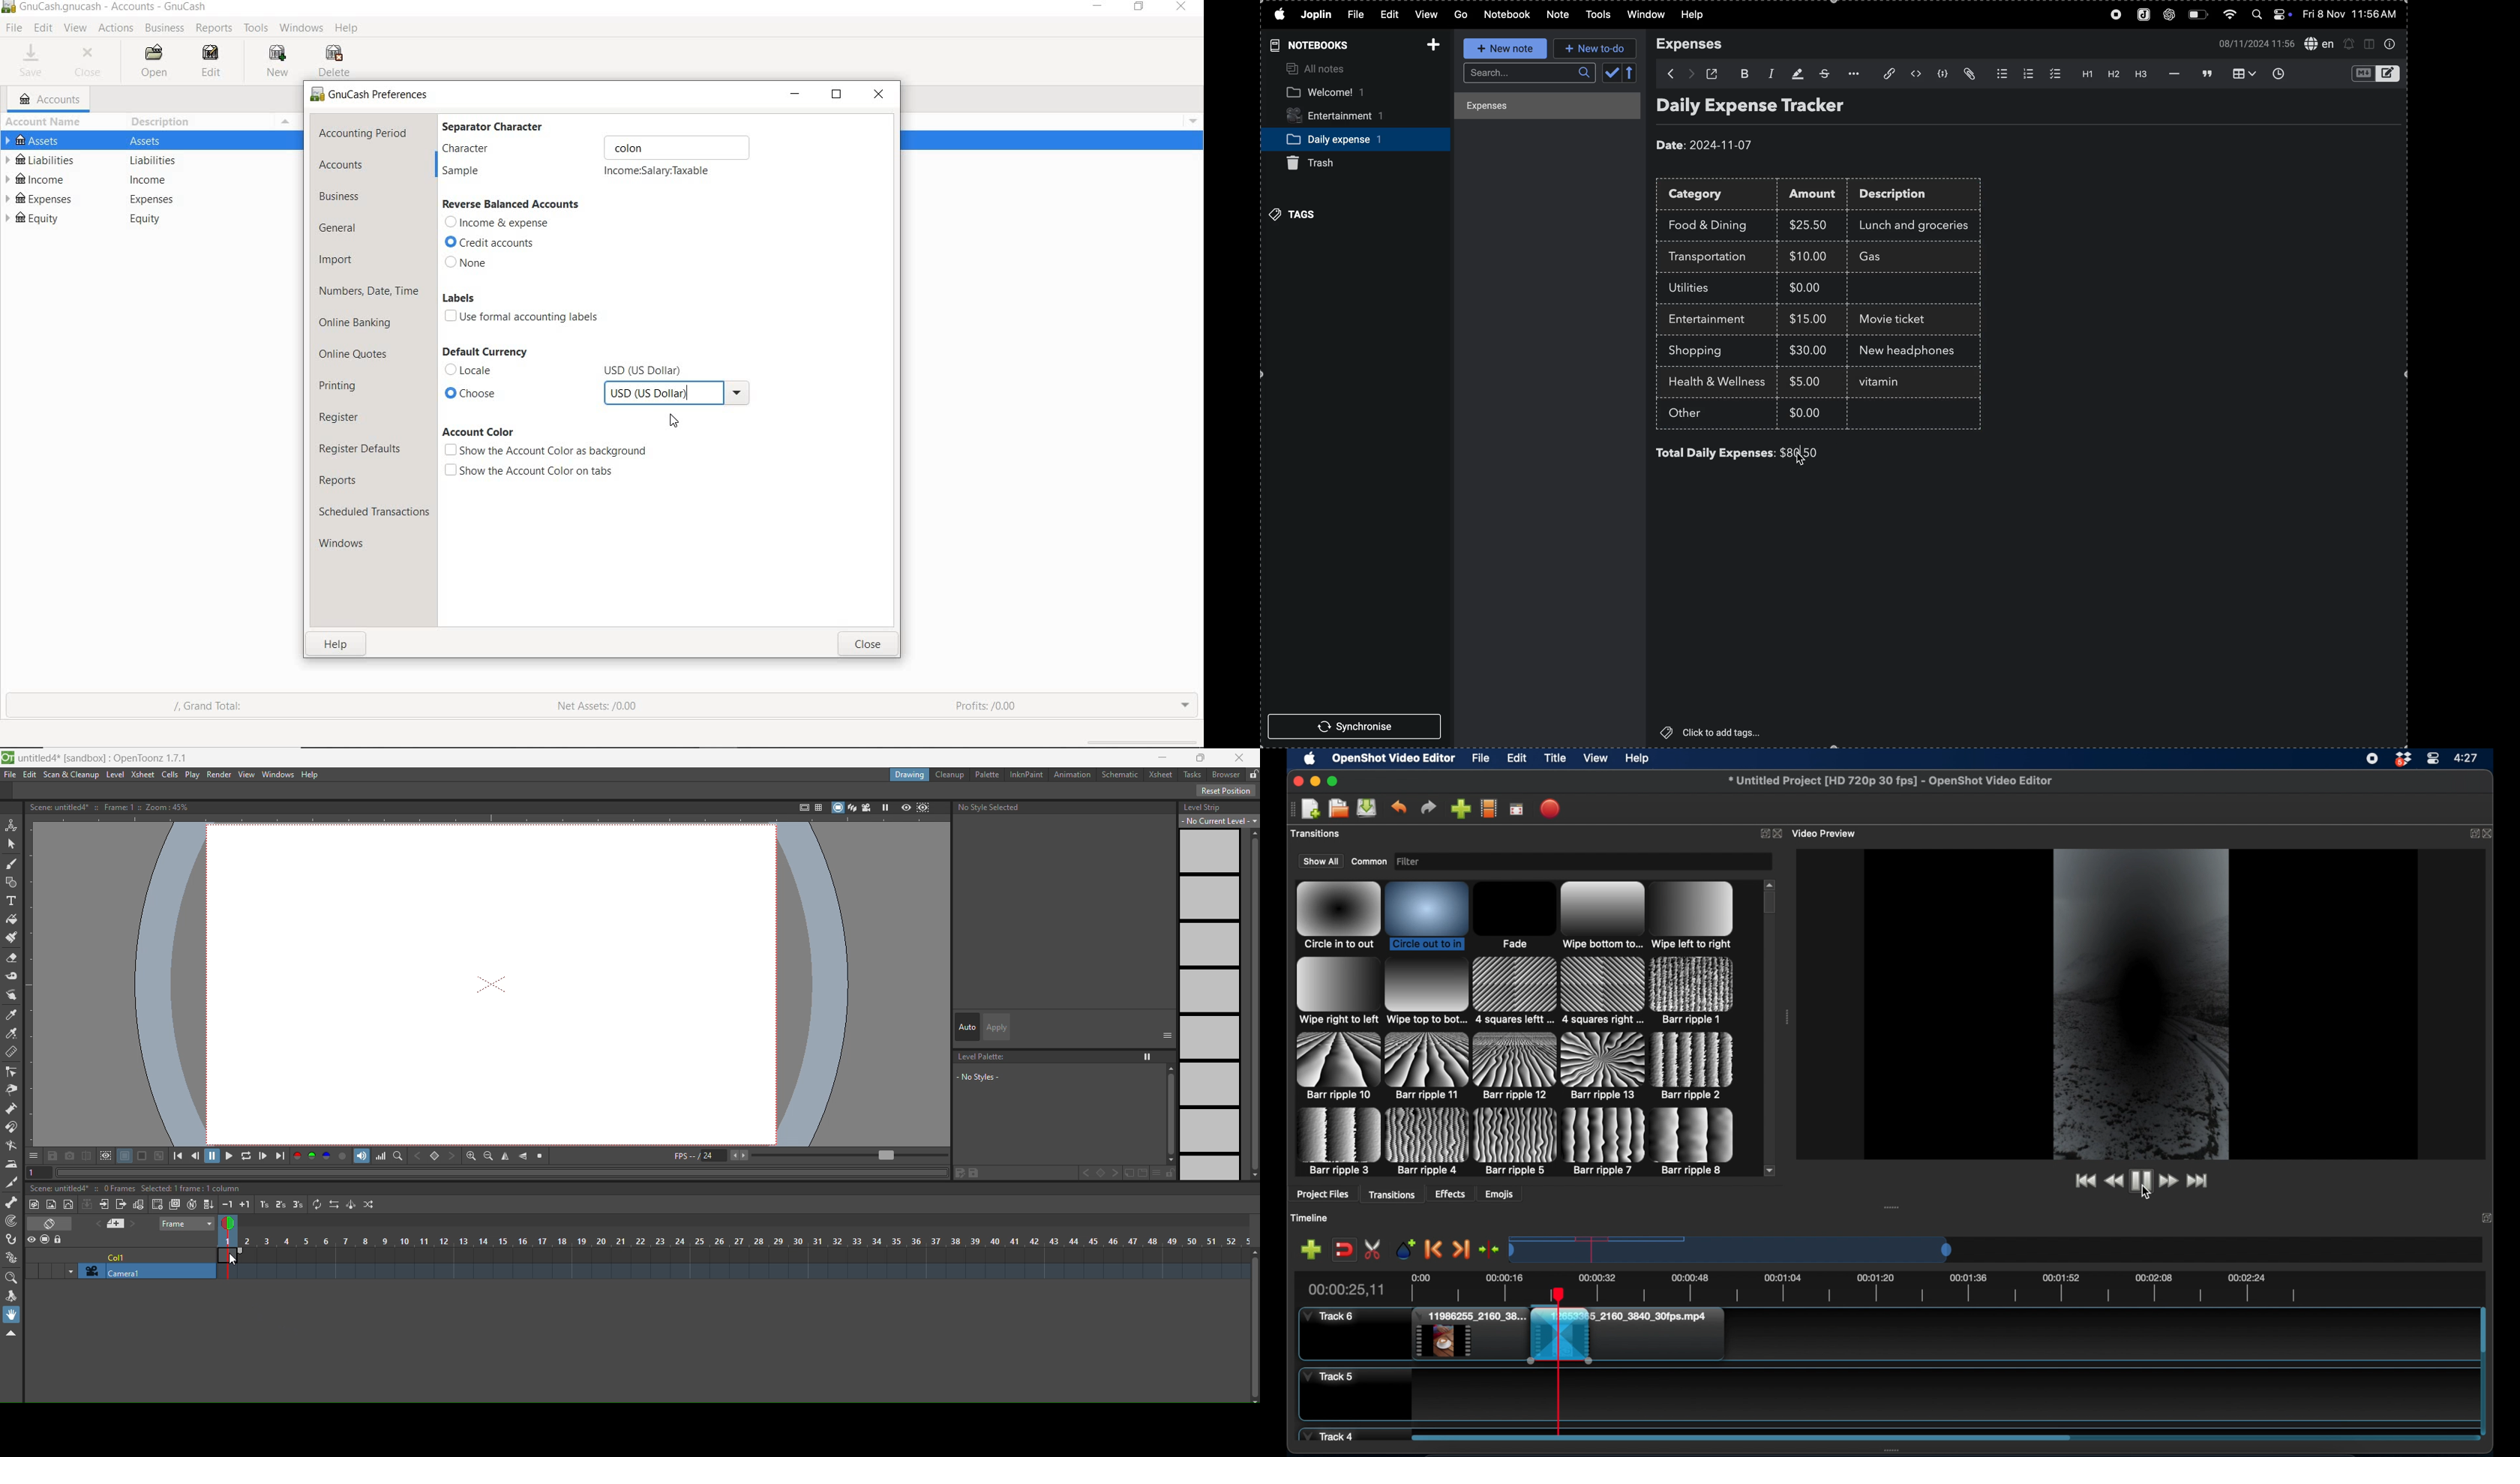 This screenshot has width=2520, height=1484. I want to click on profits, so click(988, 702).